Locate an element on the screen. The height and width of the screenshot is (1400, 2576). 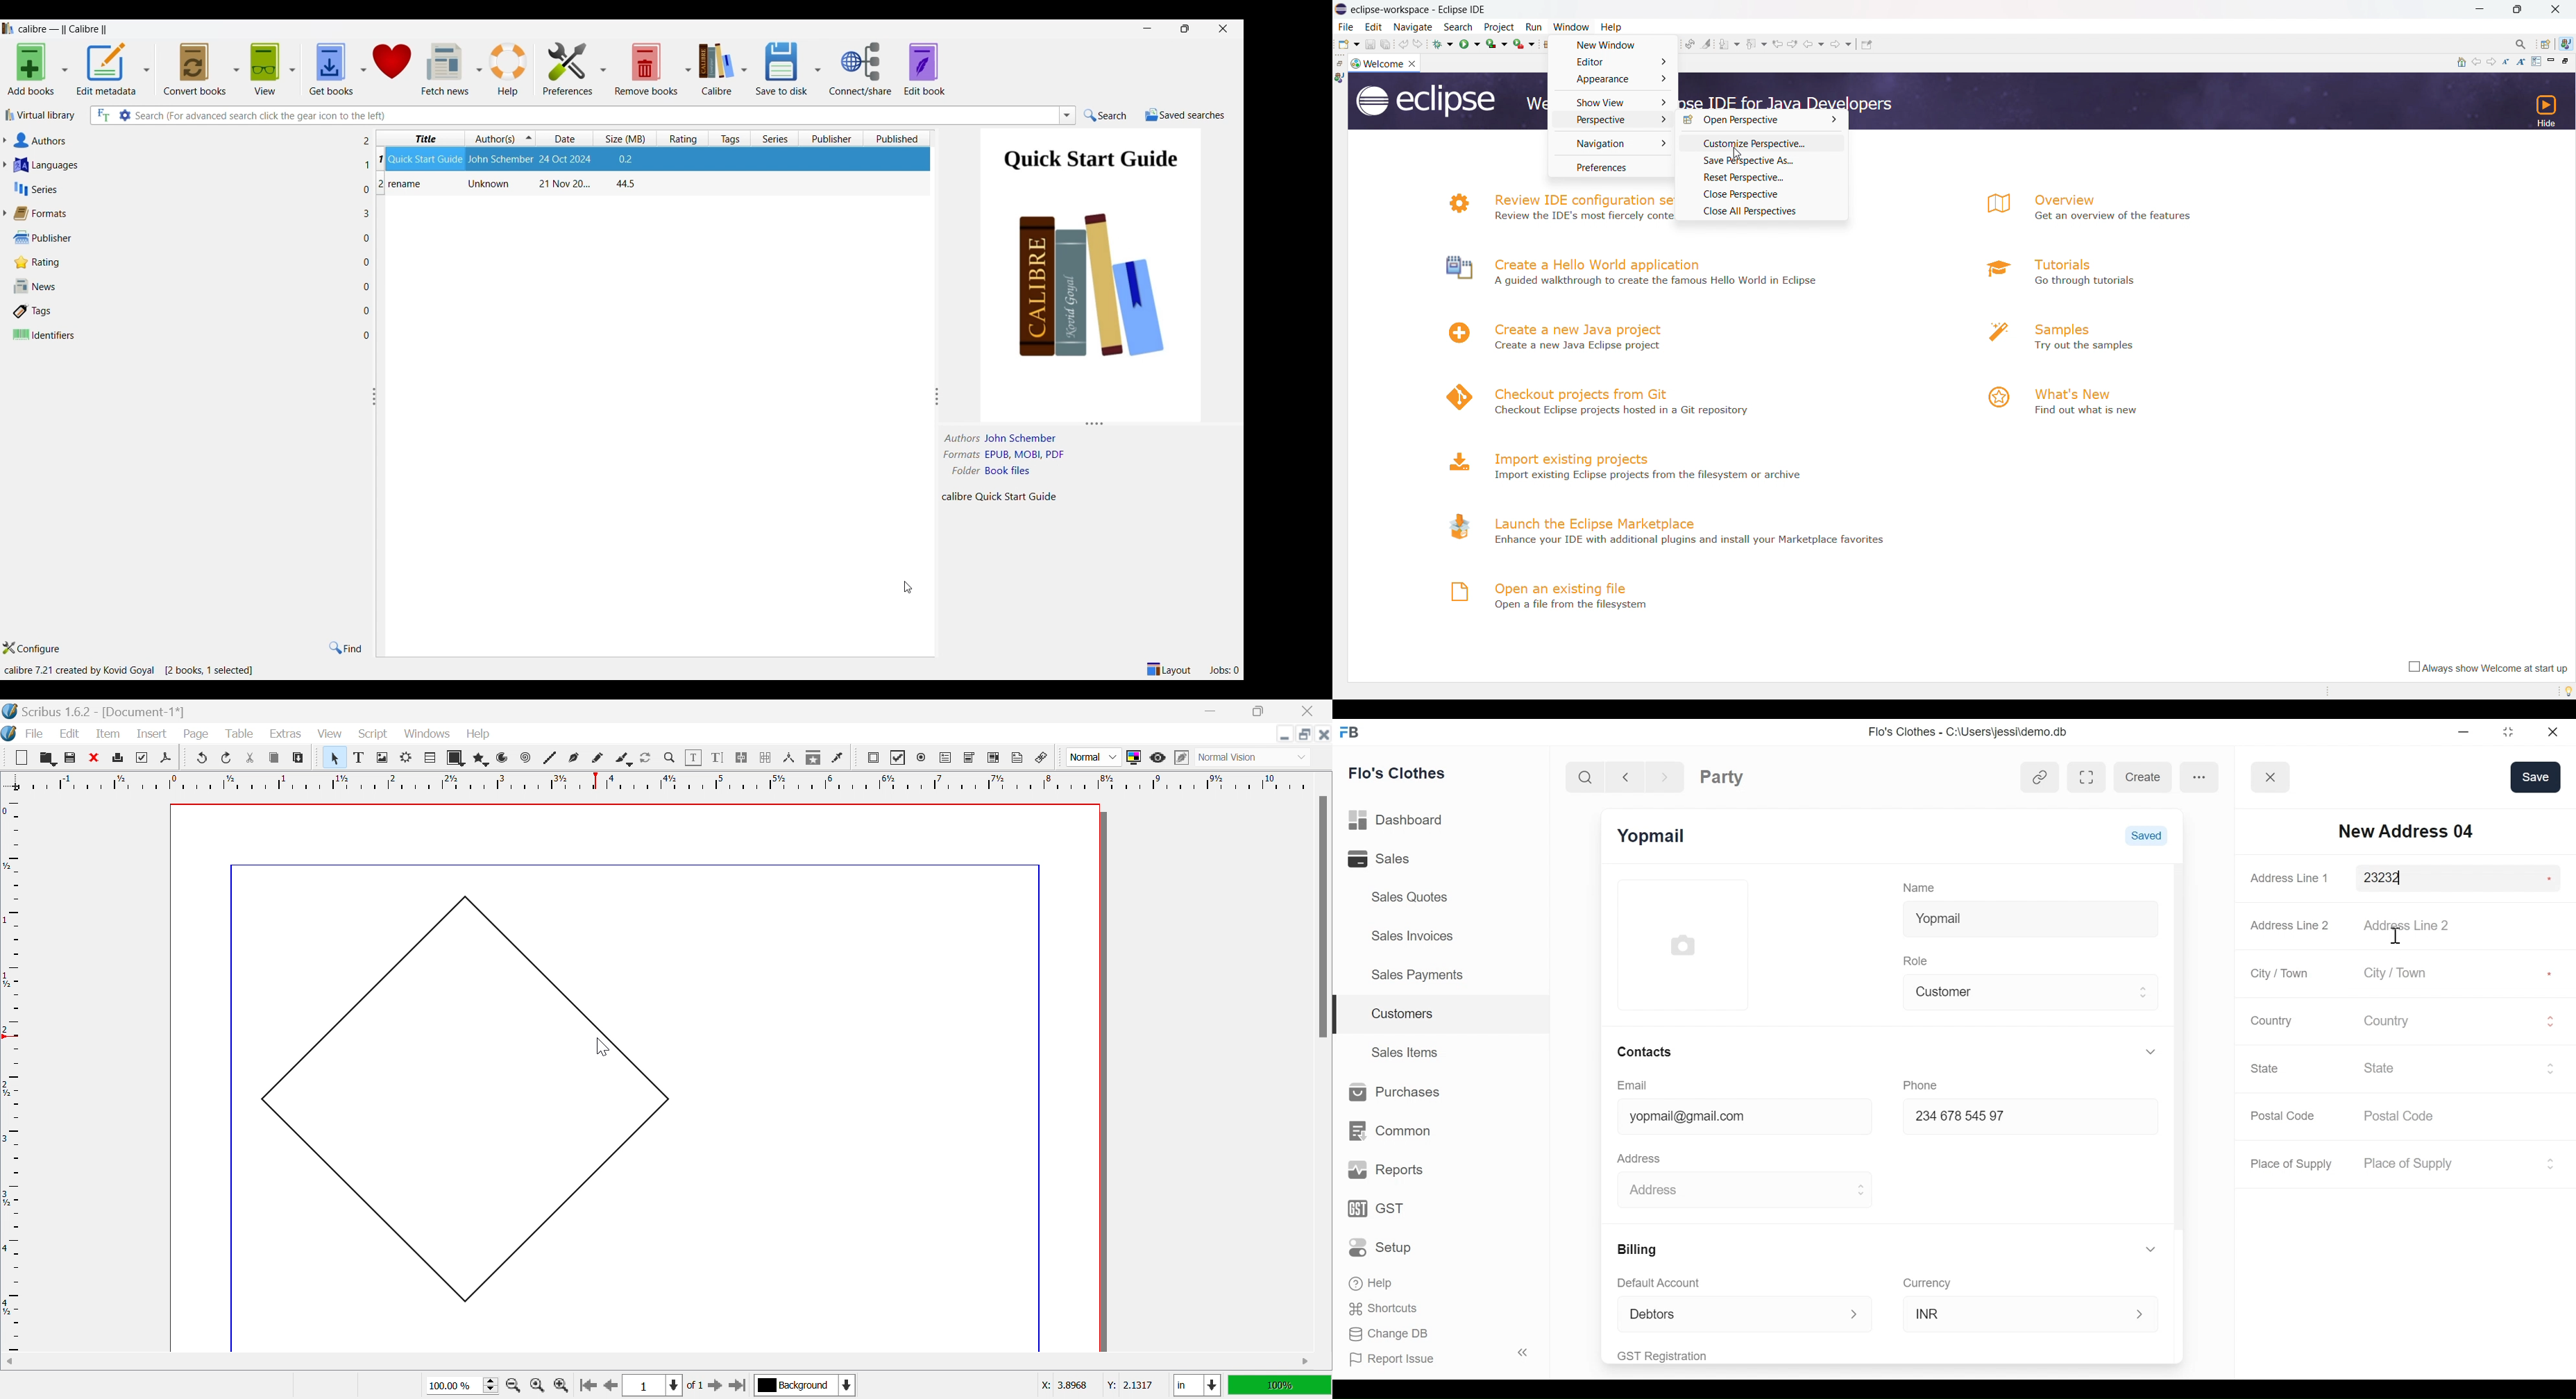
Address is located at coordinates (1642, 1157).